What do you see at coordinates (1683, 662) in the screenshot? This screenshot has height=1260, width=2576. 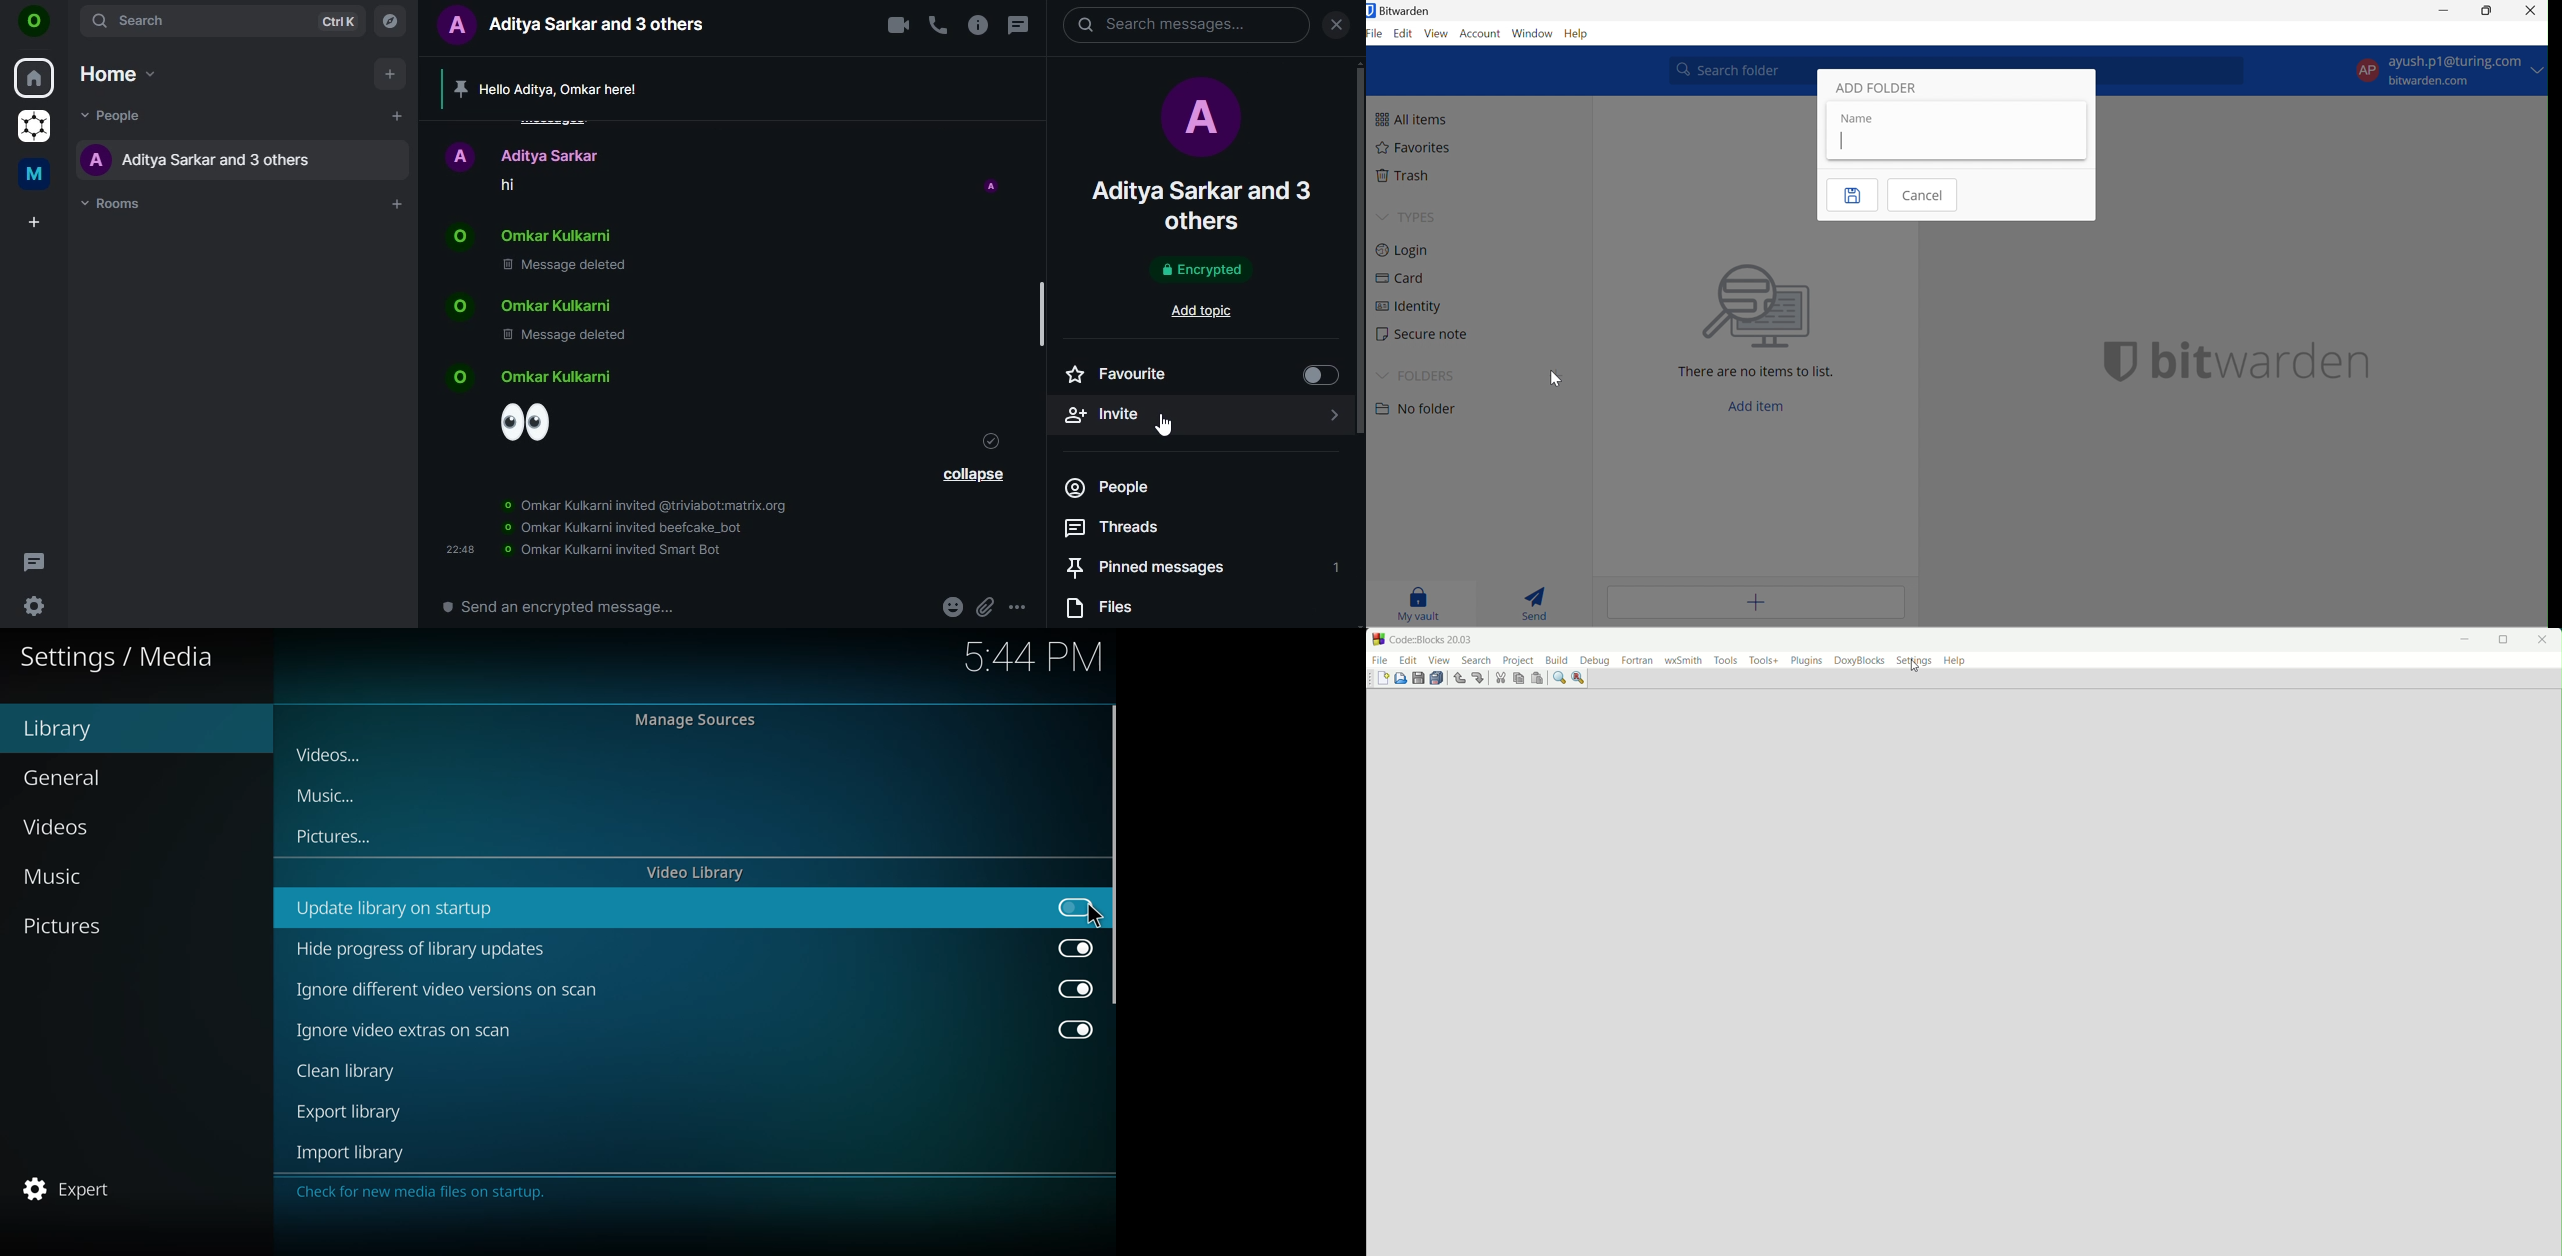 I see `wxsmith` at bounding box center [1683, 662].